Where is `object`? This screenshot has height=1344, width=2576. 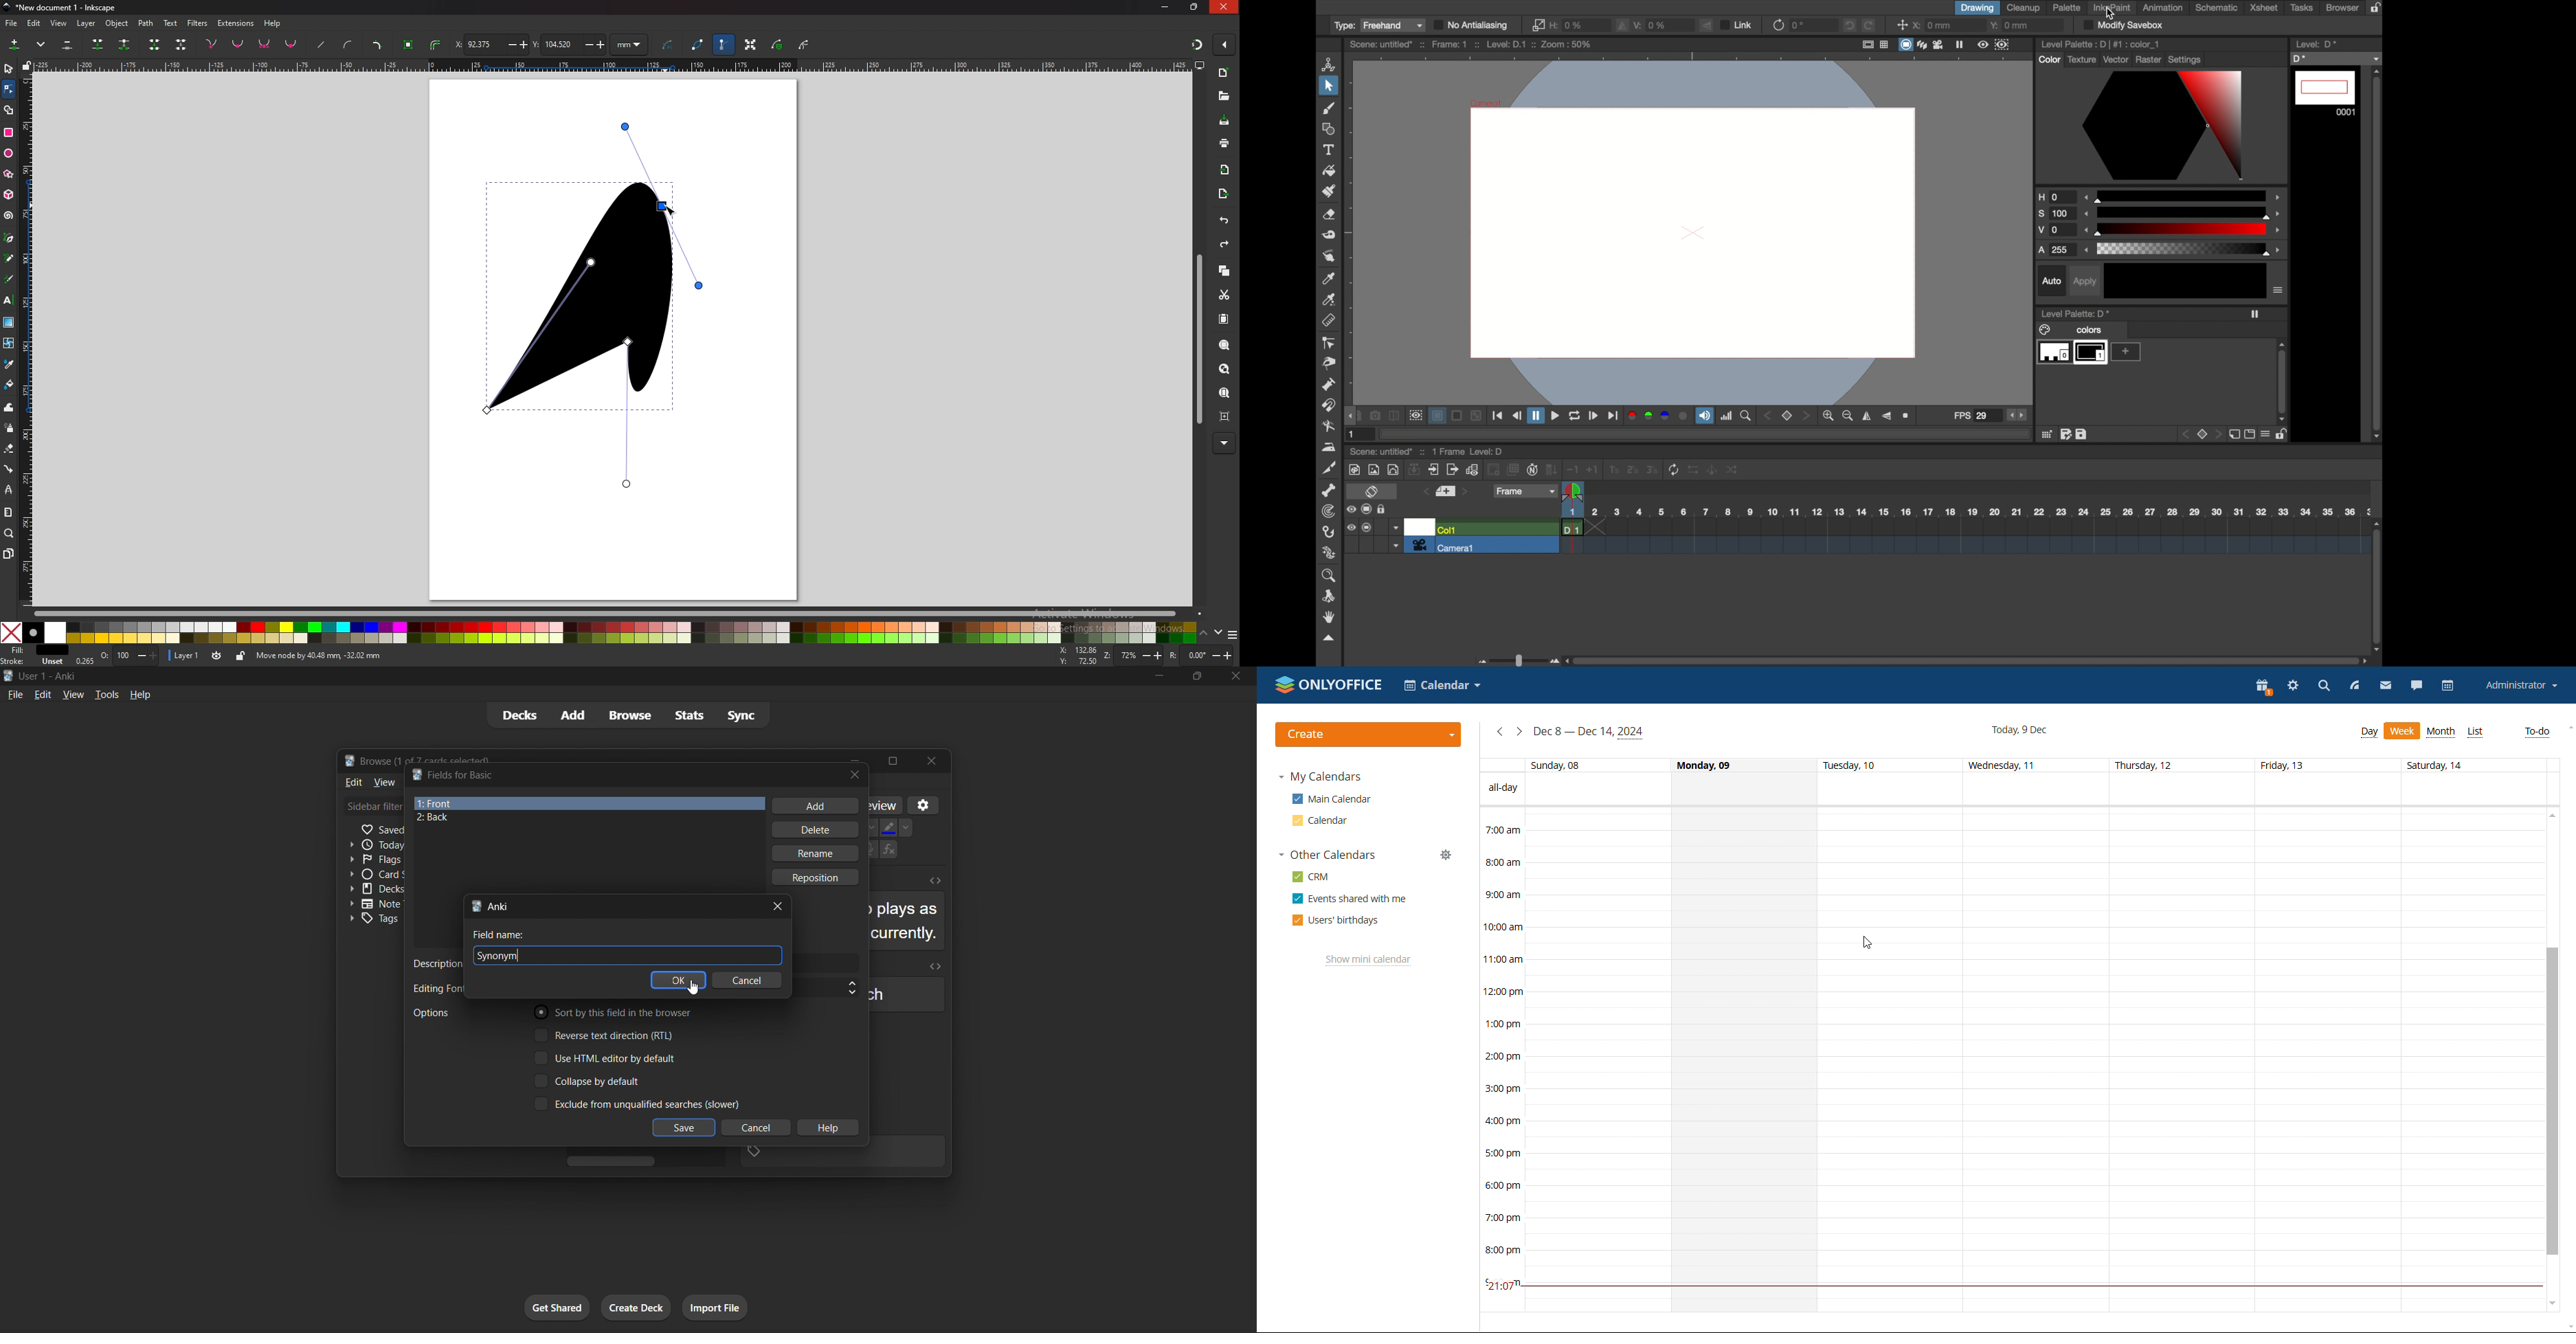
object is located at coordinates (119, 23).